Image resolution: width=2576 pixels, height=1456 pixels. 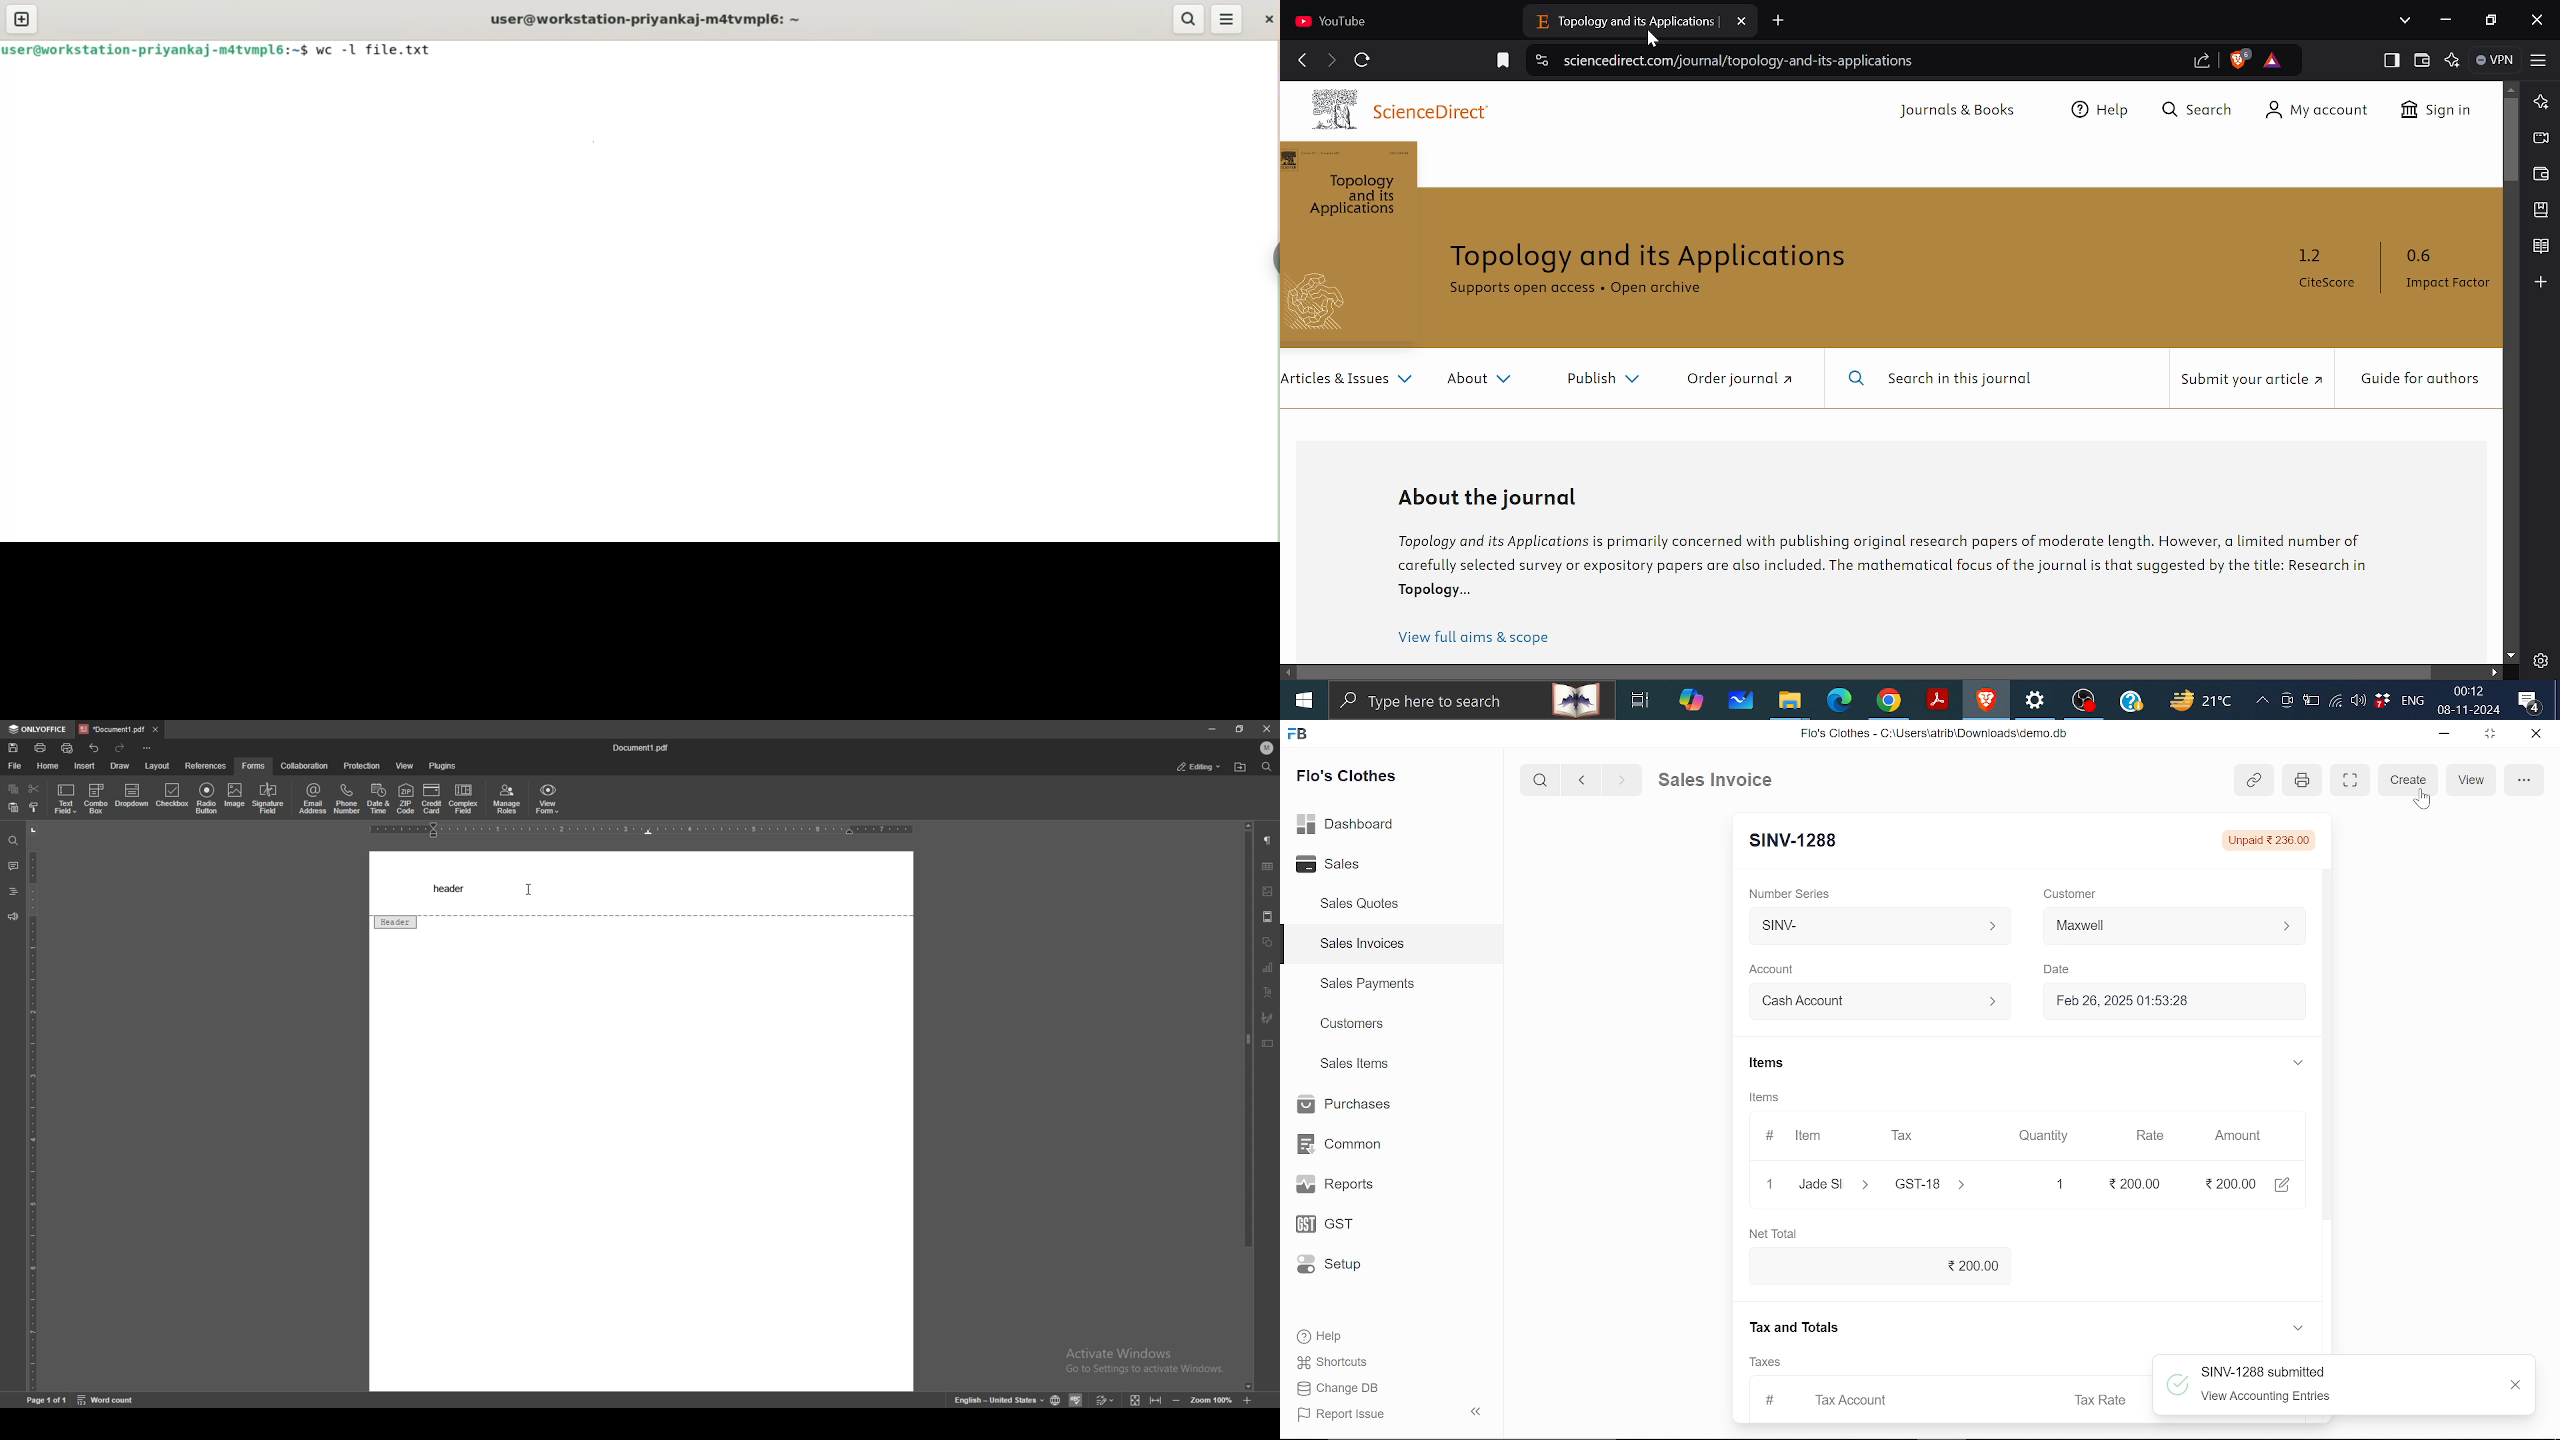 What do you see at coordinates (1241, 767) in the screenshot?
I see `find location` at bounding box center [1241, 767].